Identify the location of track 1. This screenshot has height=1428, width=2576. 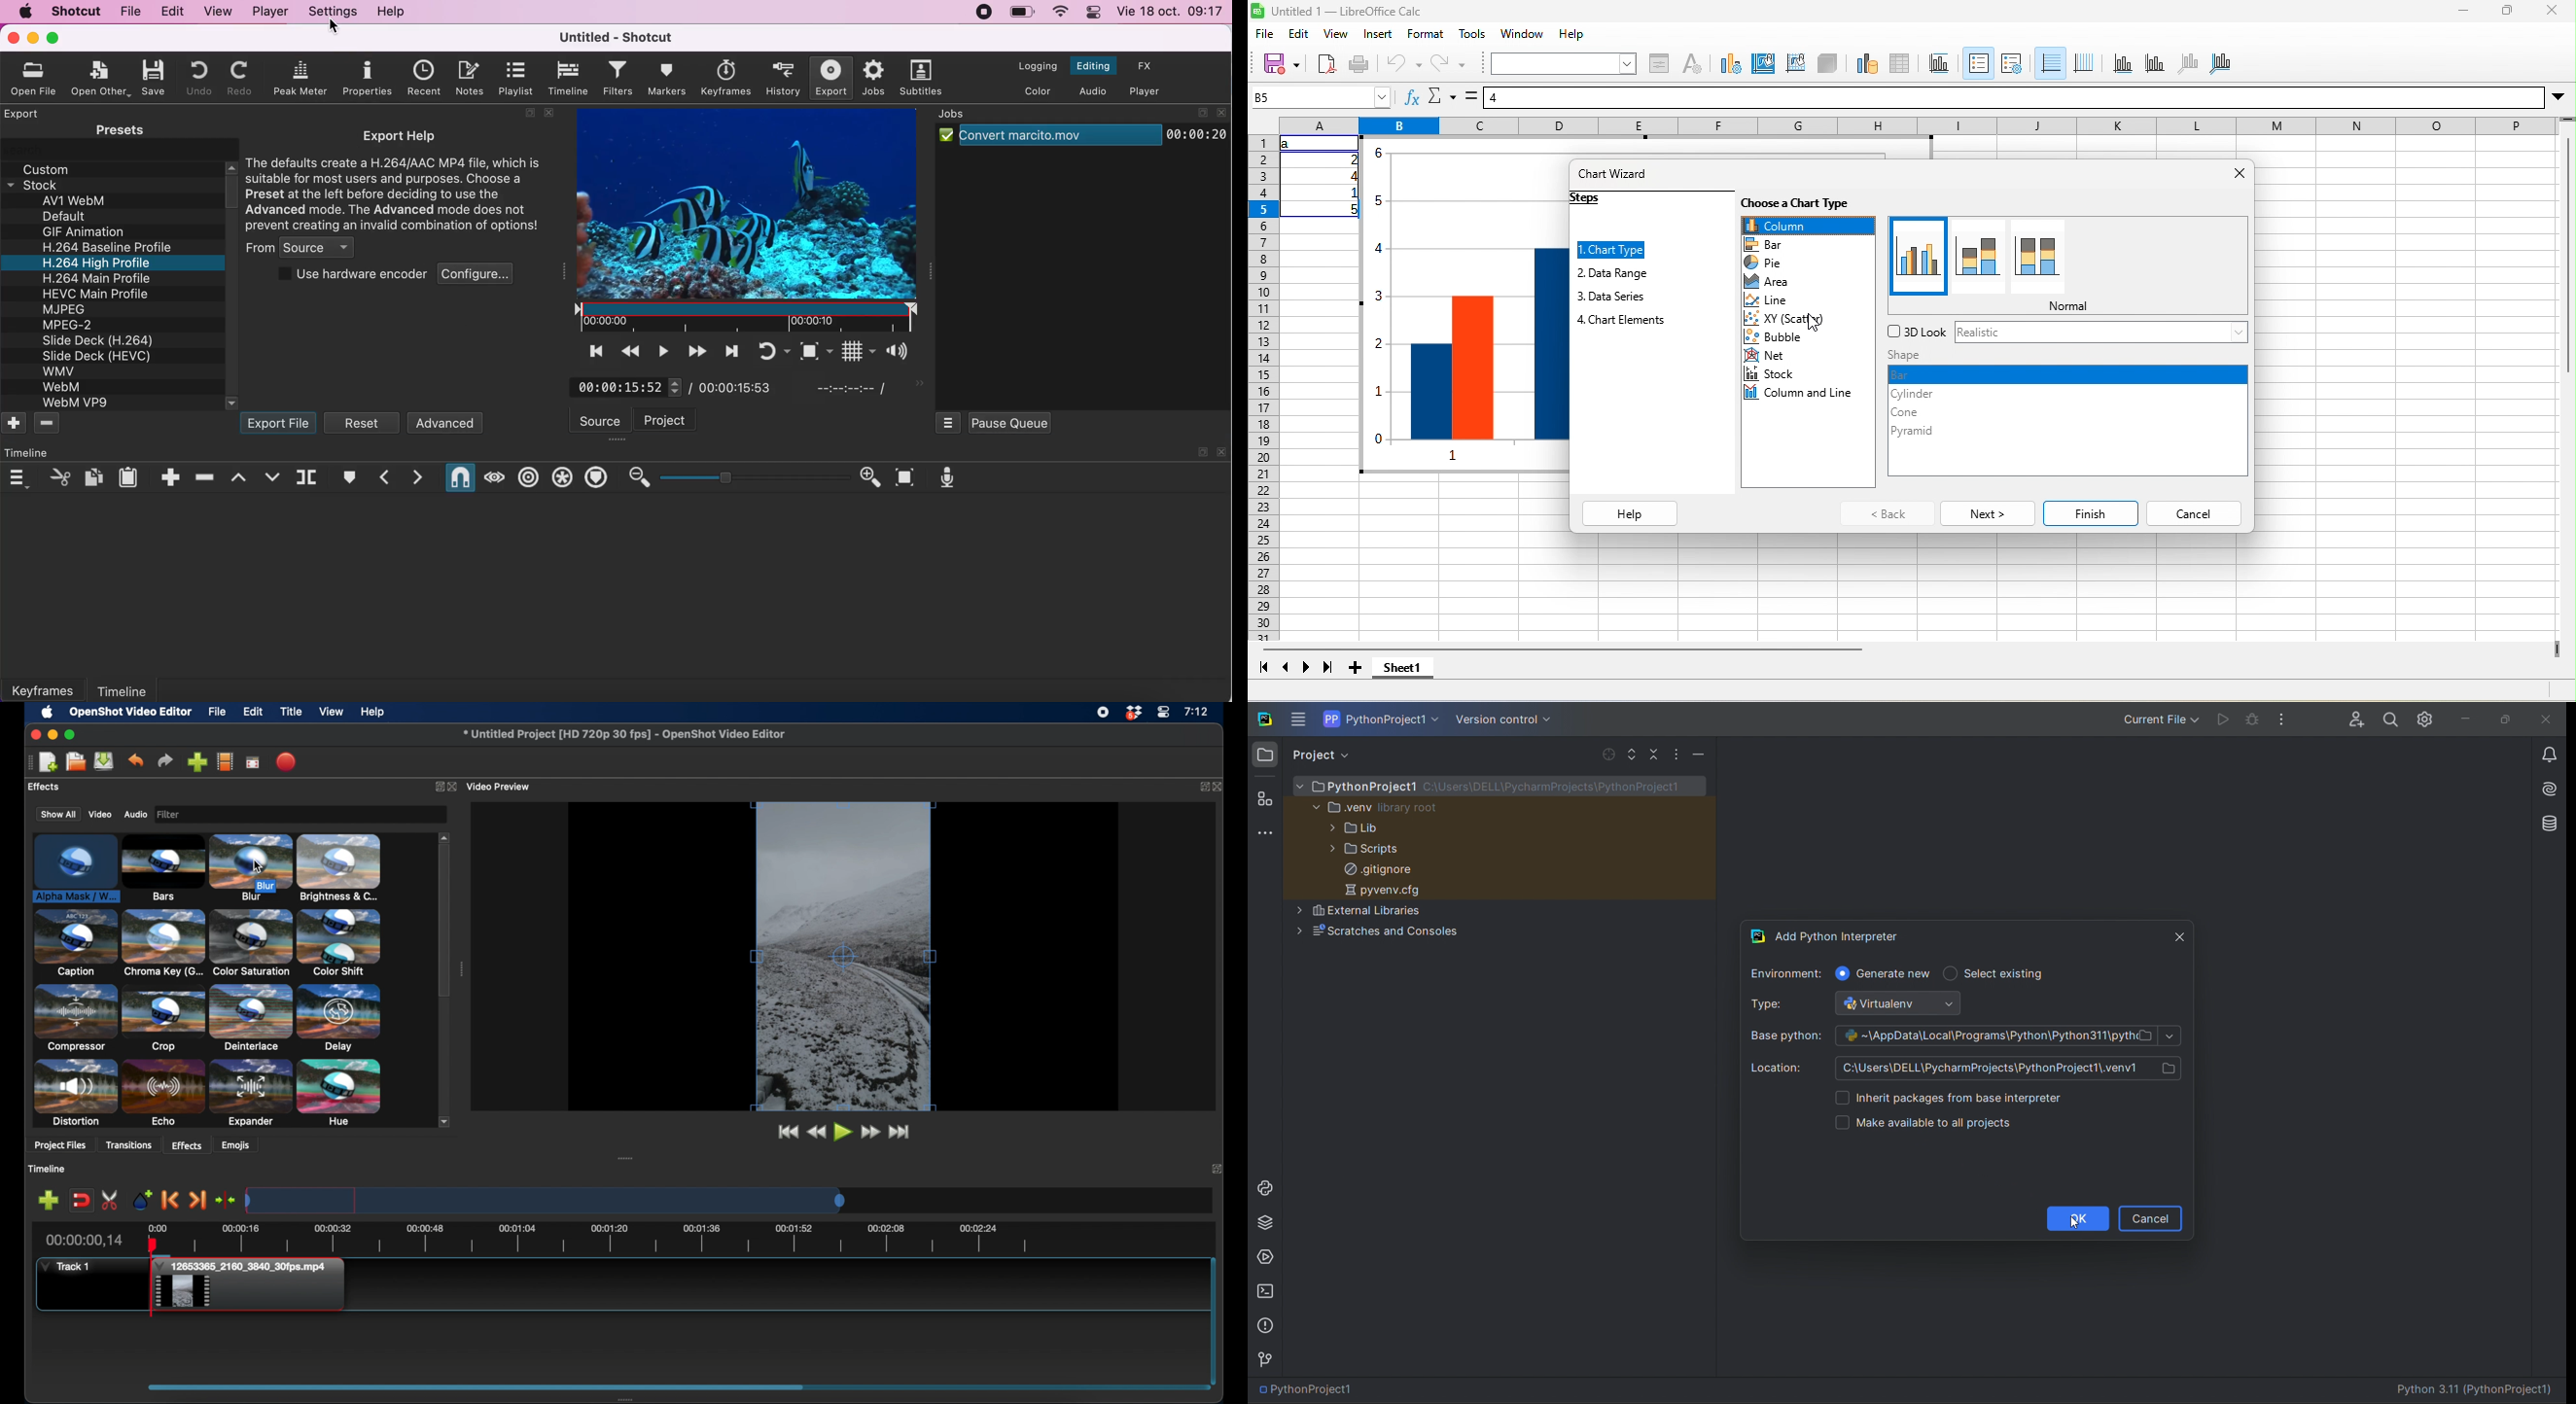
(66, 1267).